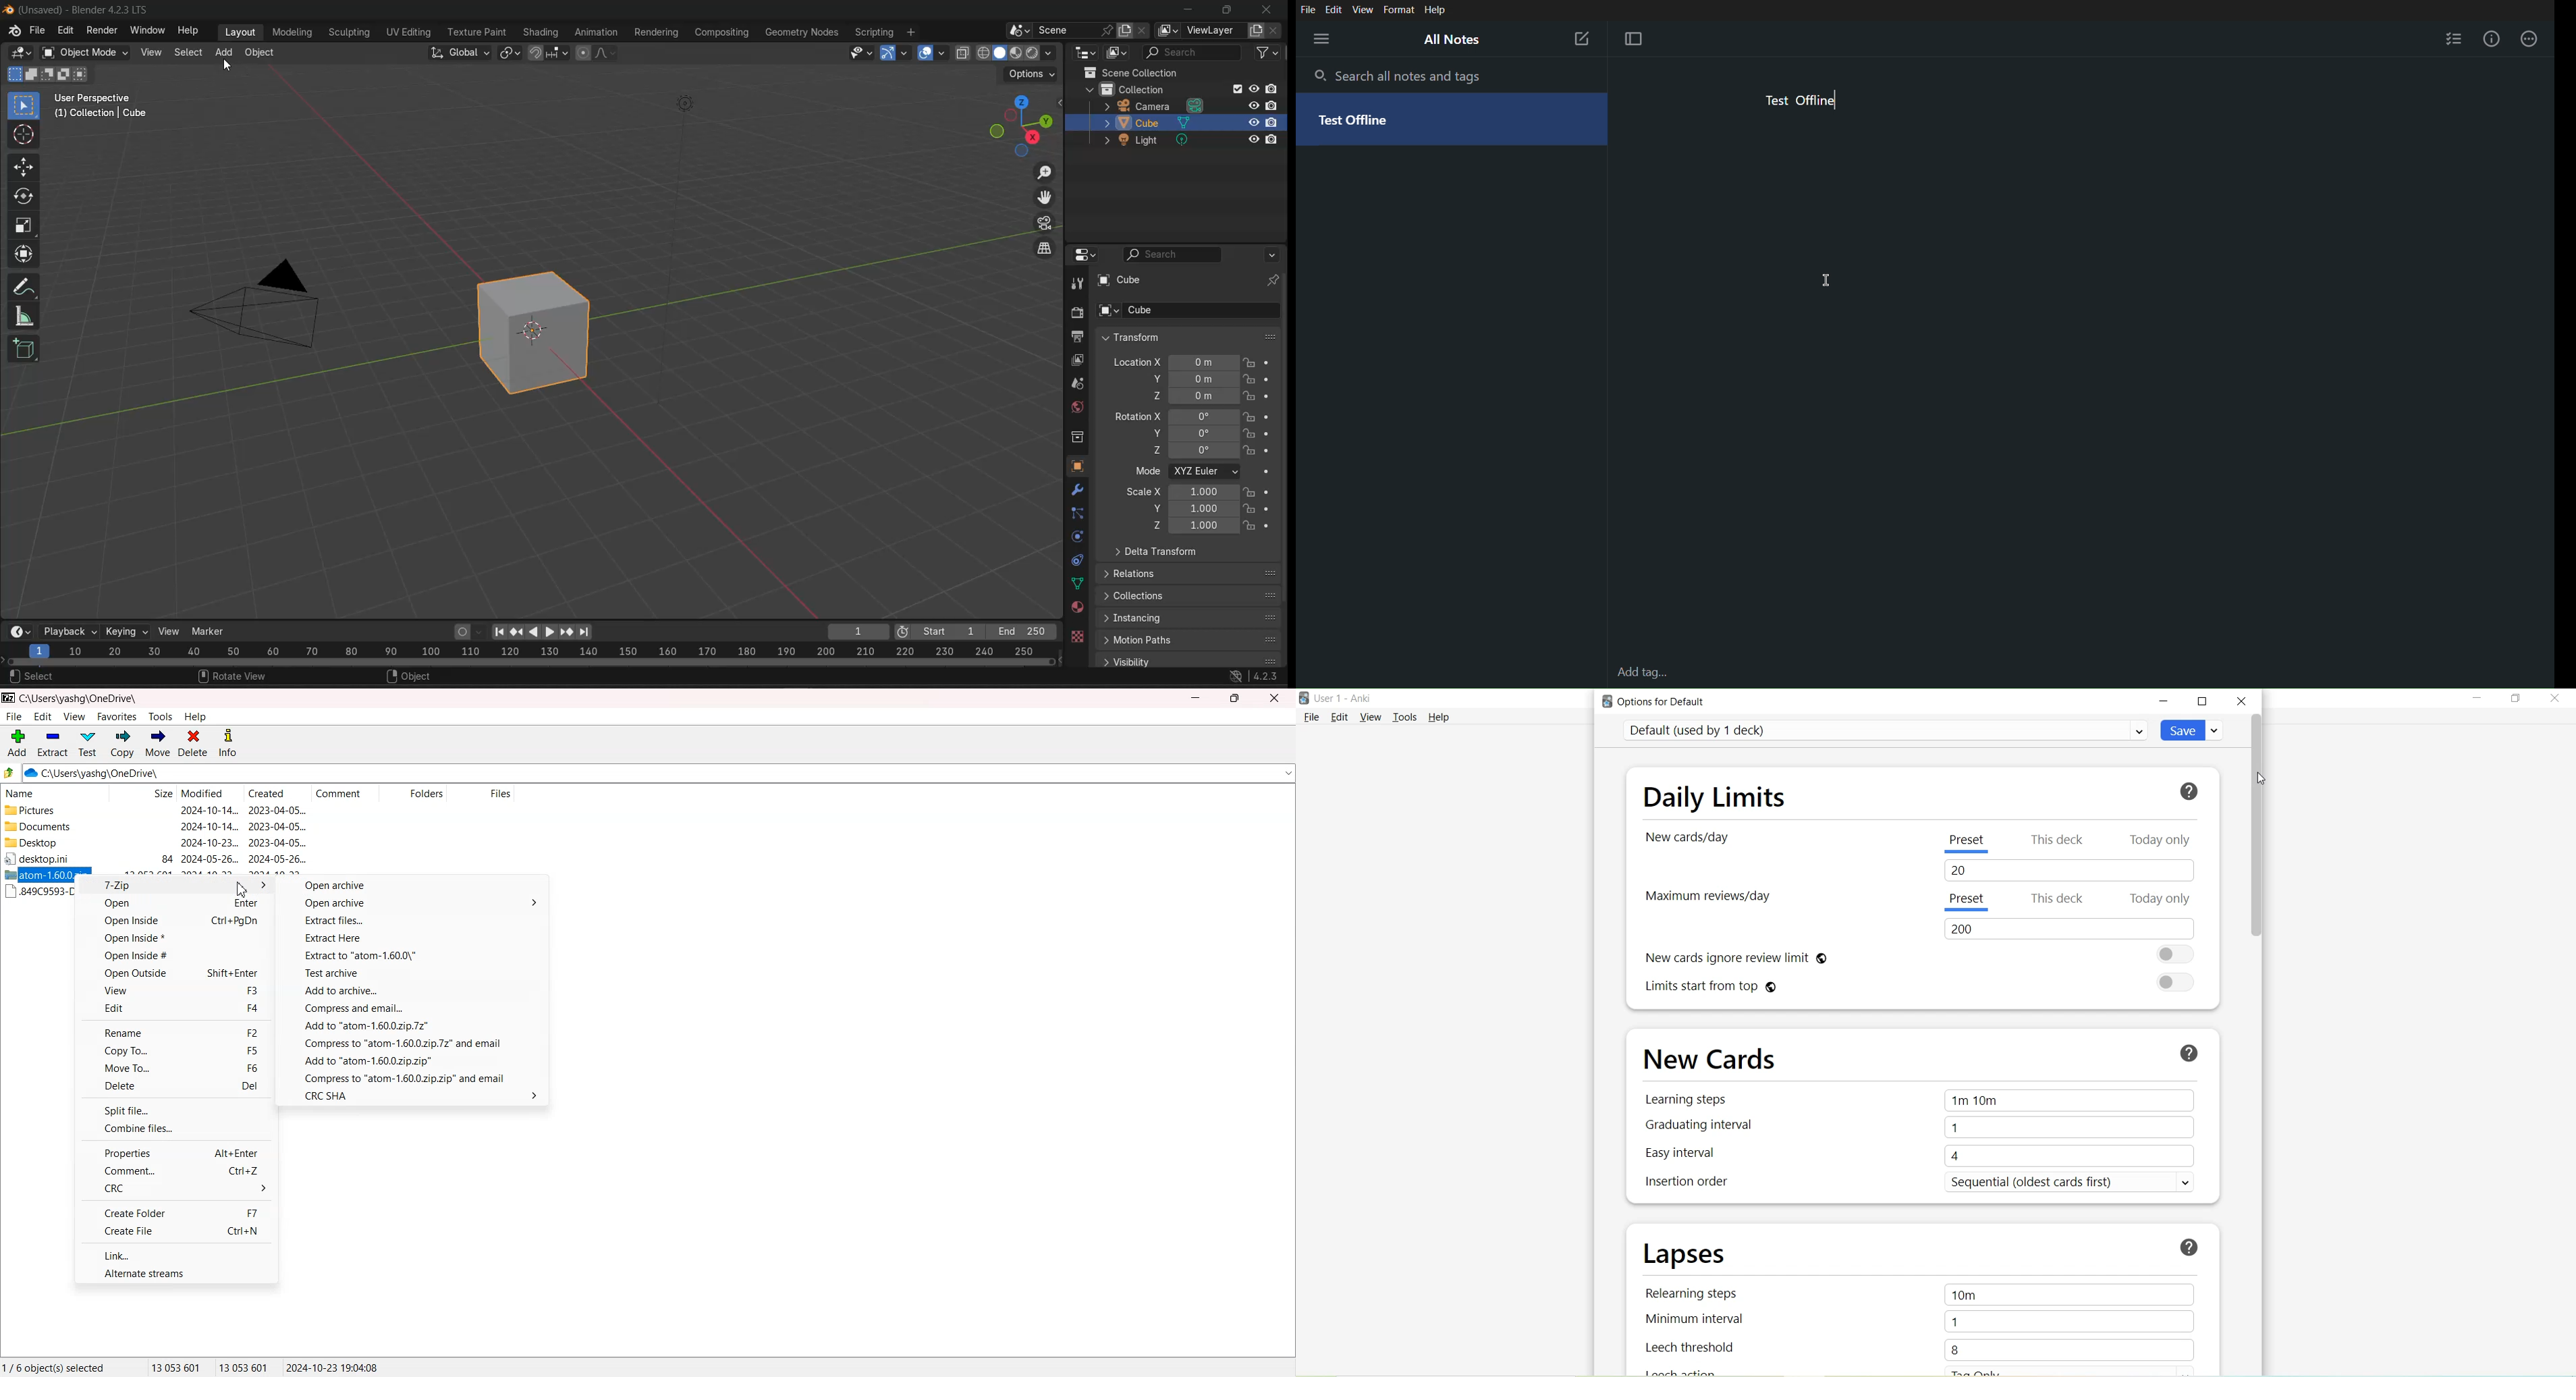 Image resolution: width=2576 pixels, height=1400 pixels. Describe the element at coordinates (2165, 701) in the screenshot. I see `Minimize` at that location.